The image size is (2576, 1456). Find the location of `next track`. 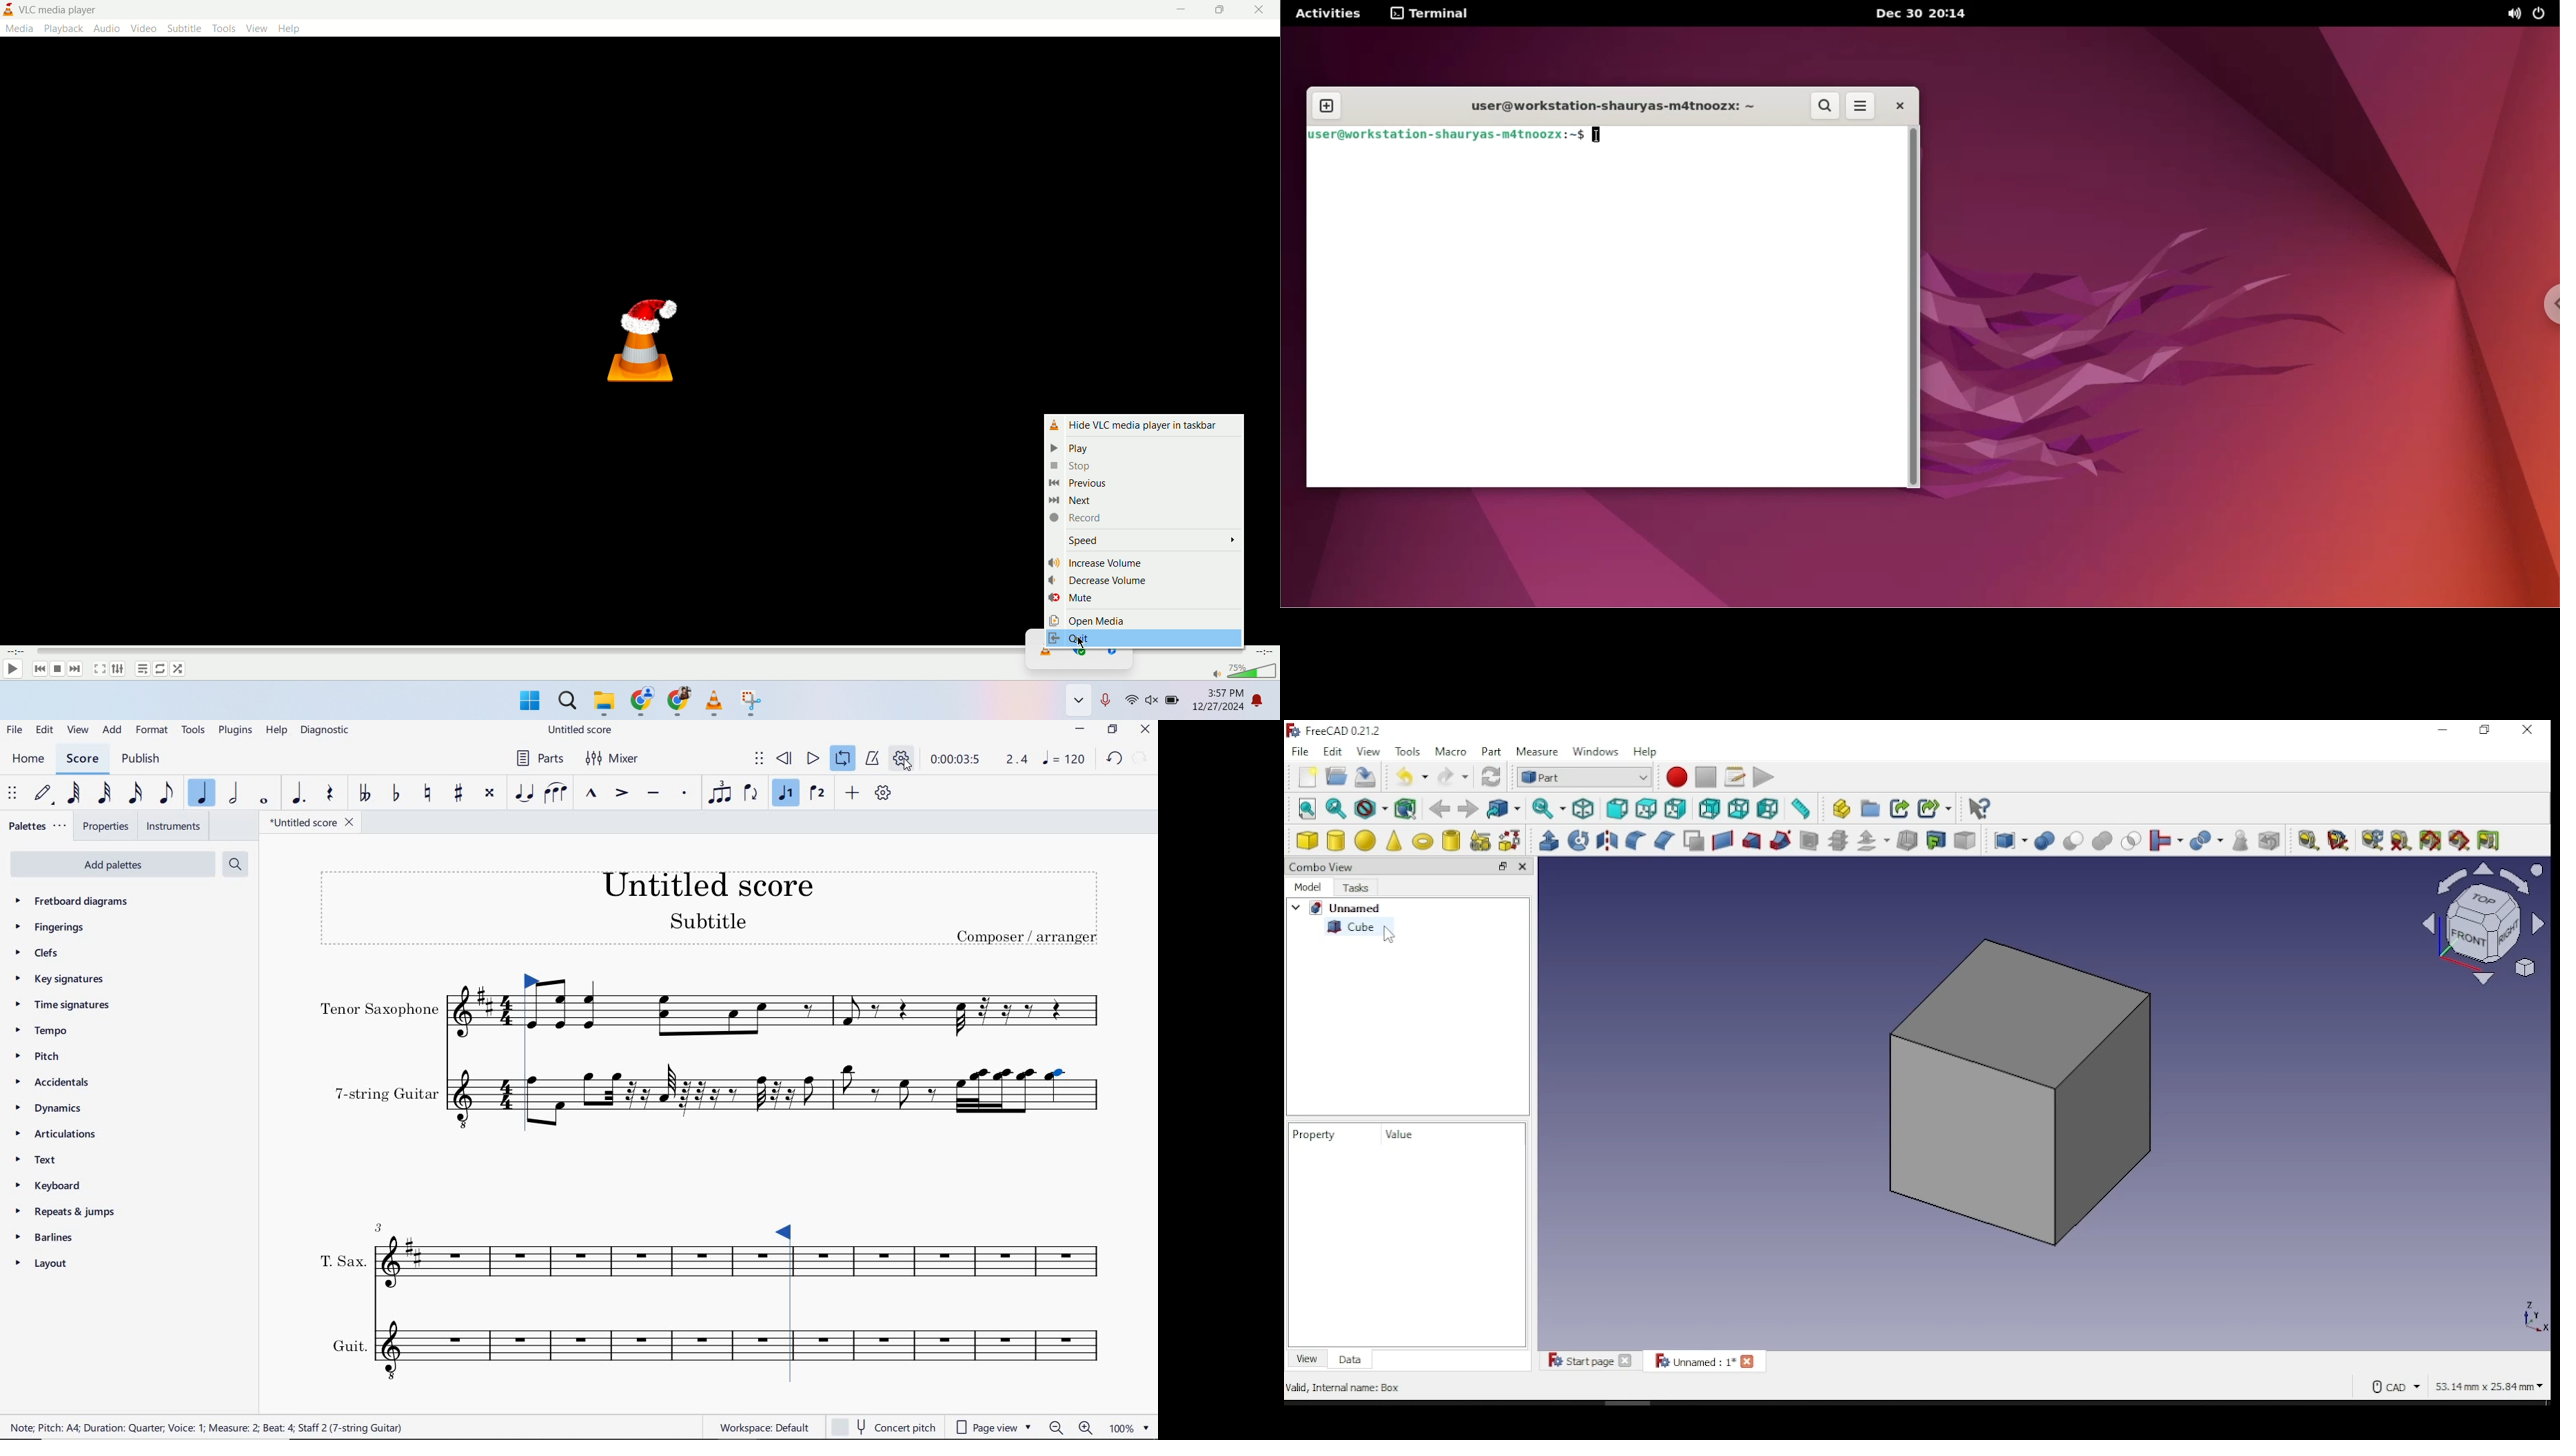

next track is located at coordinates (75, 669).